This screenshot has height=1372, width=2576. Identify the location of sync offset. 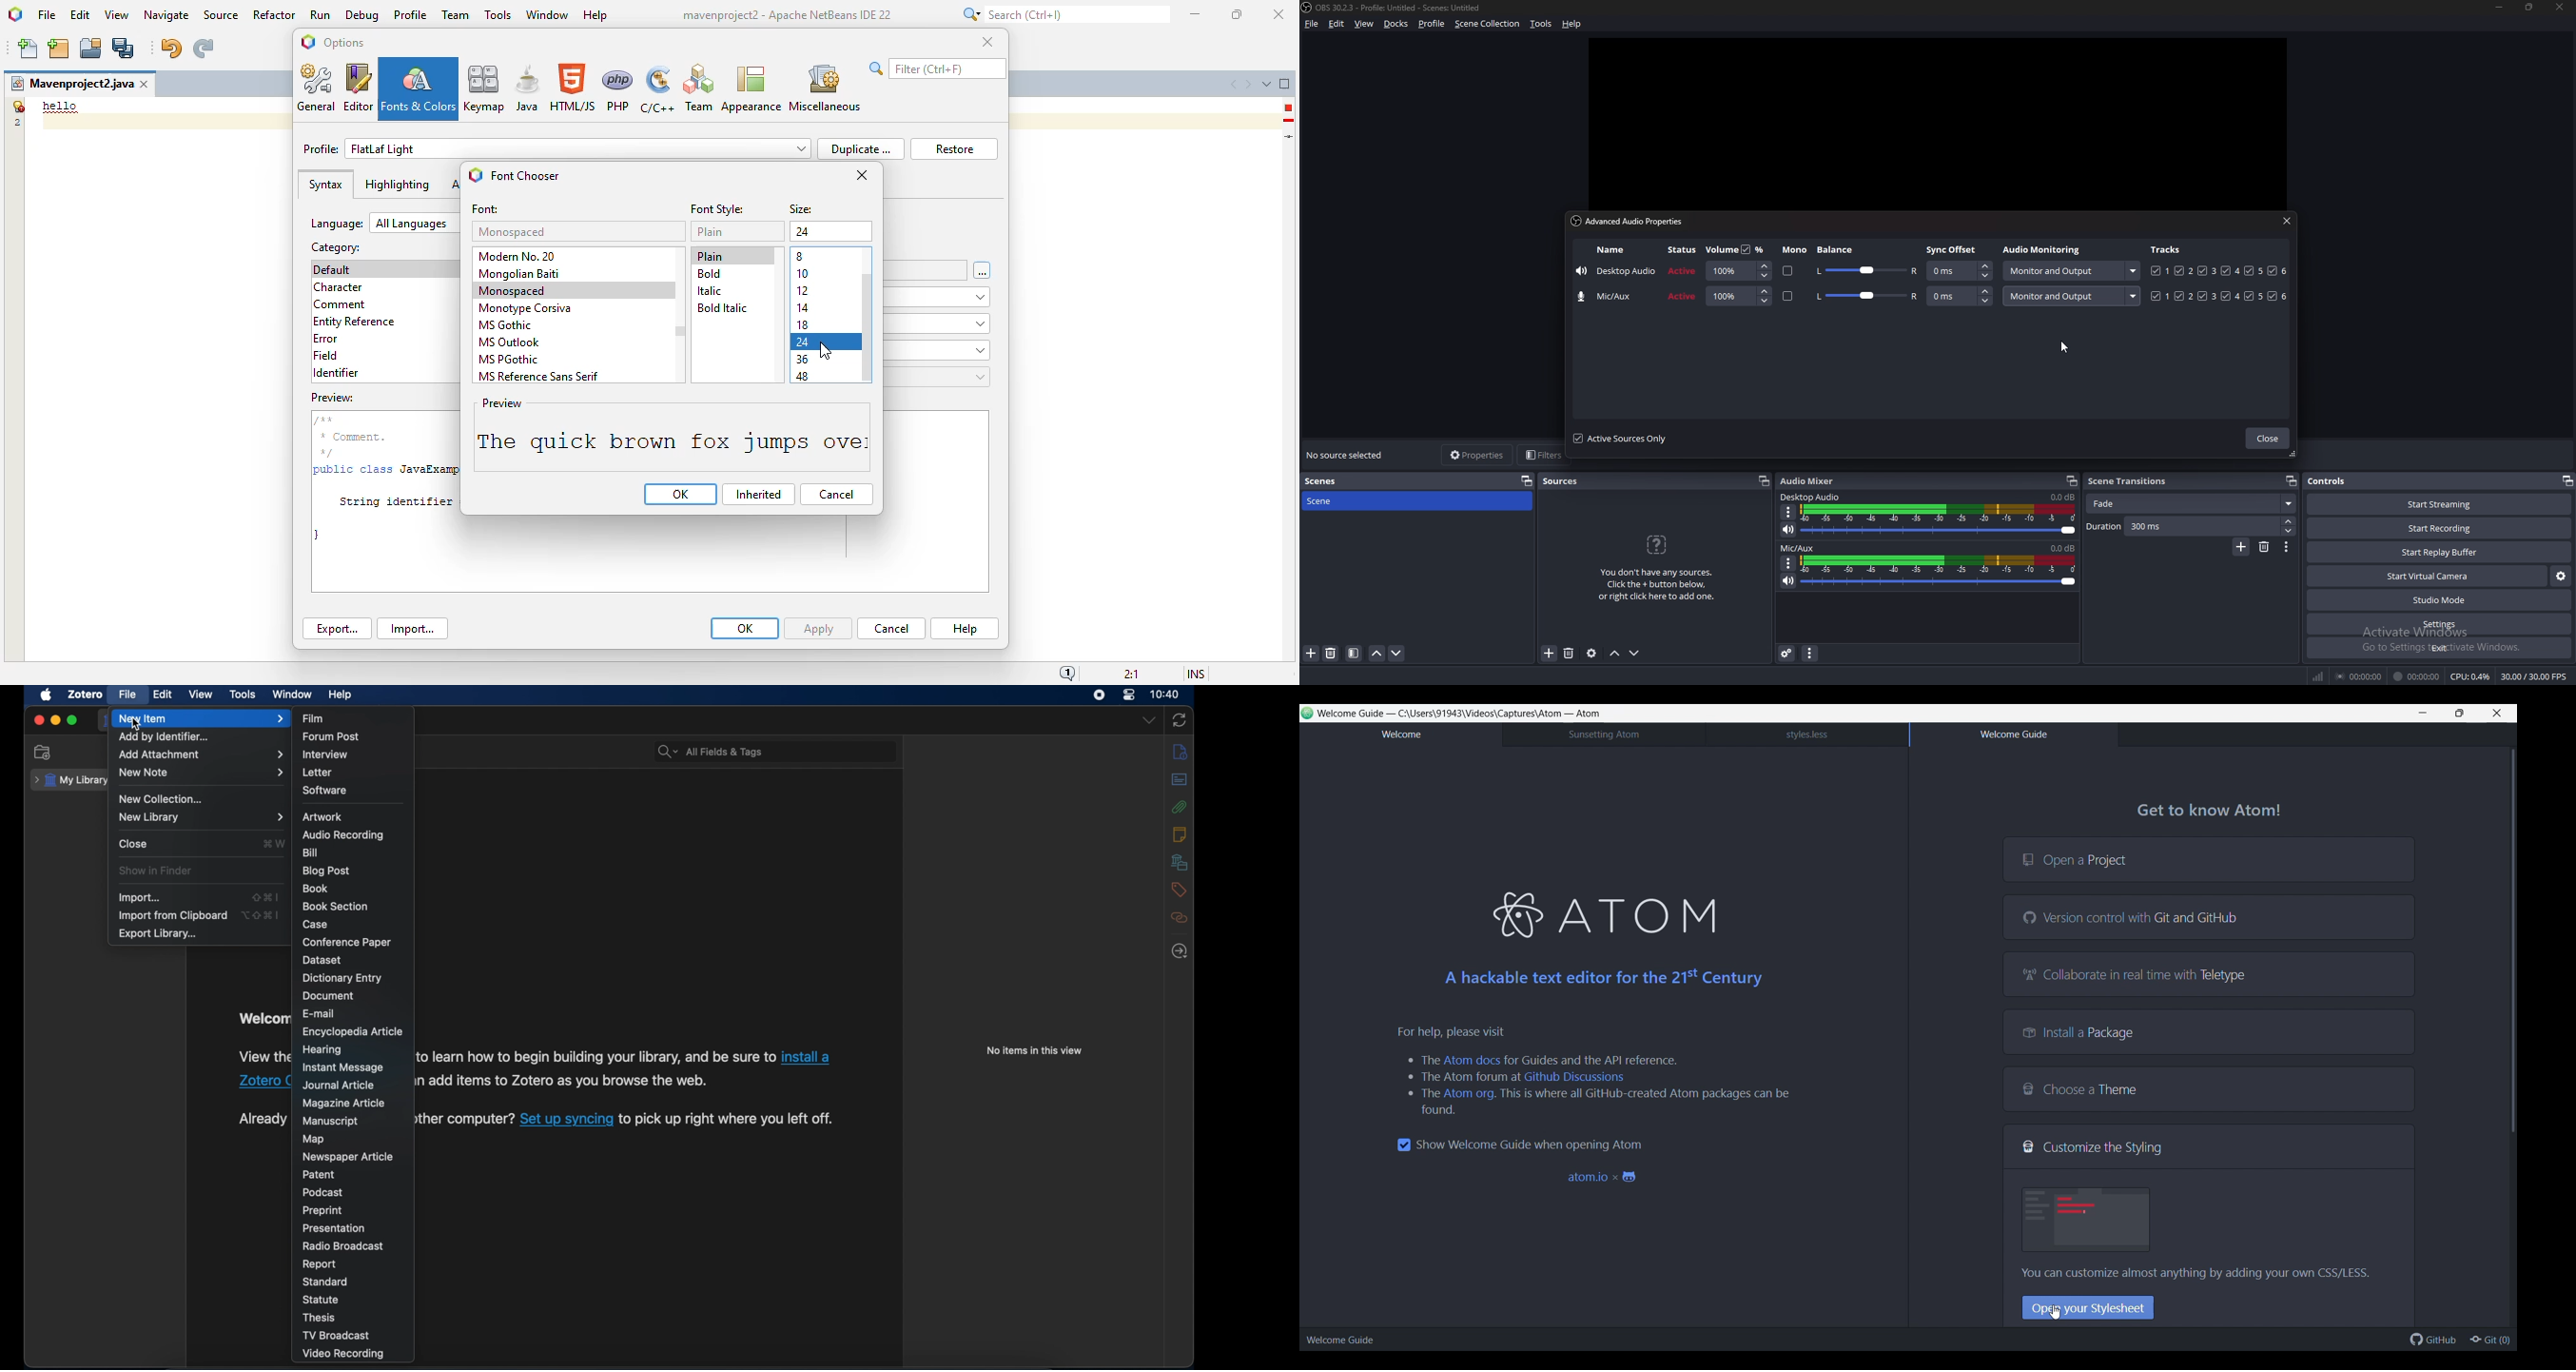
(1952, 249).